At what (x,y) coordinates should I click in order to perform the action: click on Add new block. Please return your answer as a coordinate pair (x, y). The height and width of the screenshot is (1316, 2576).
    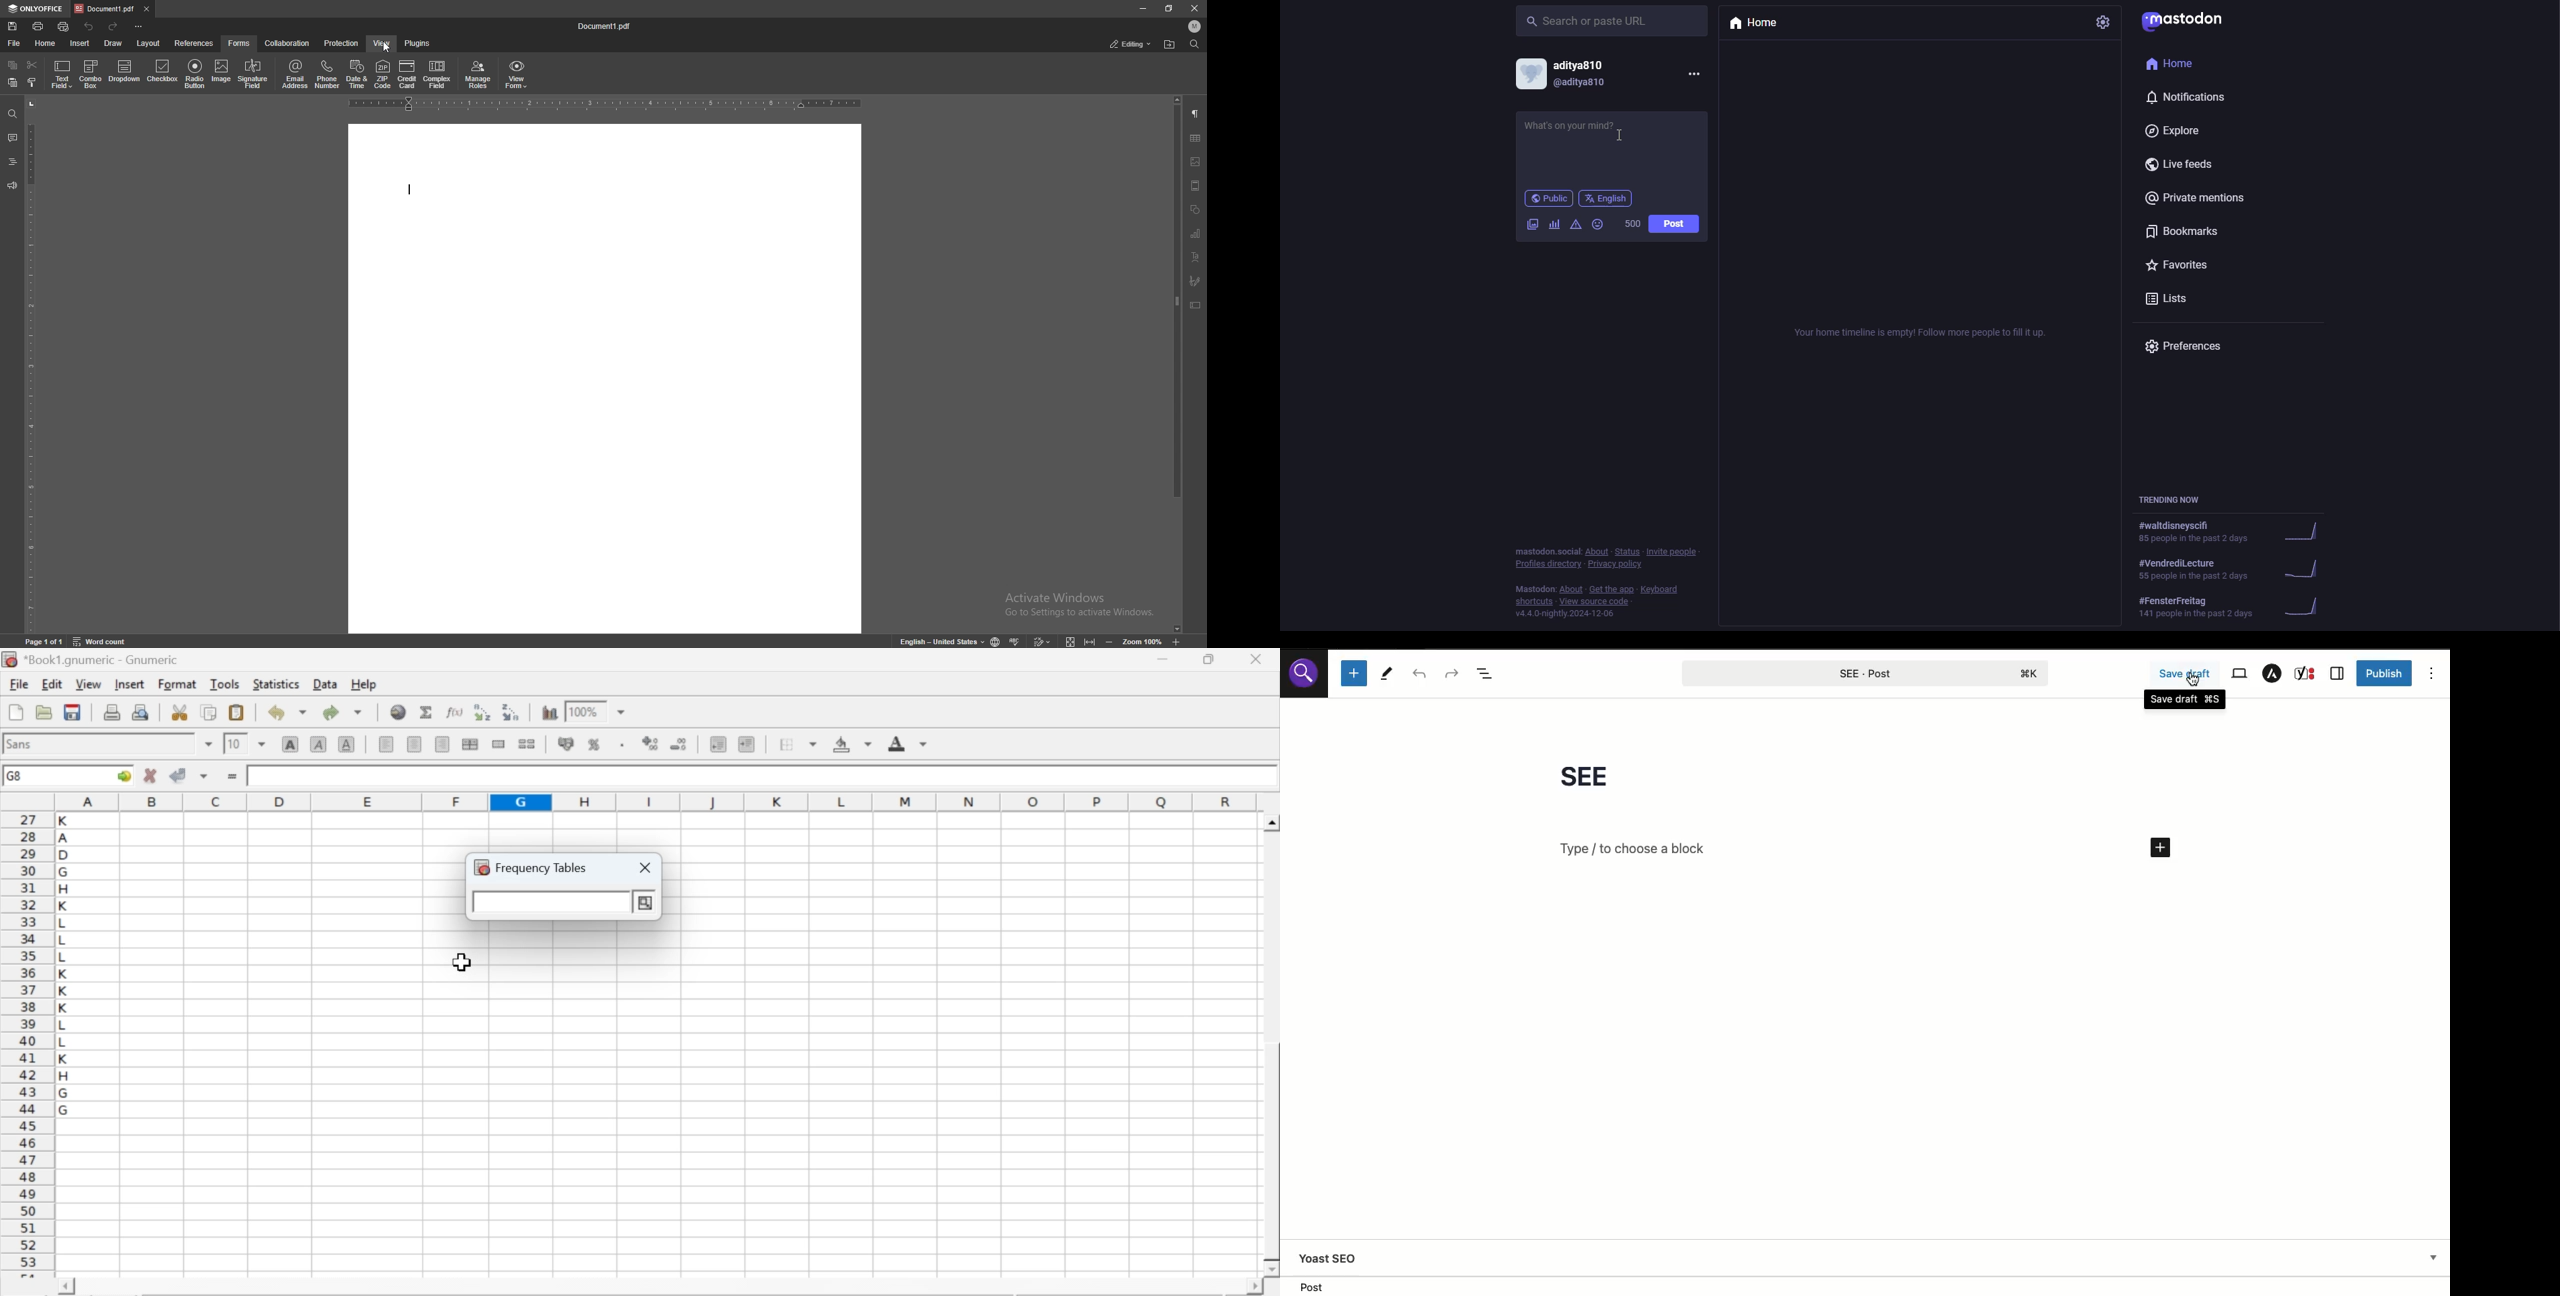
    Looking at the image, I should click on (1638, 848).